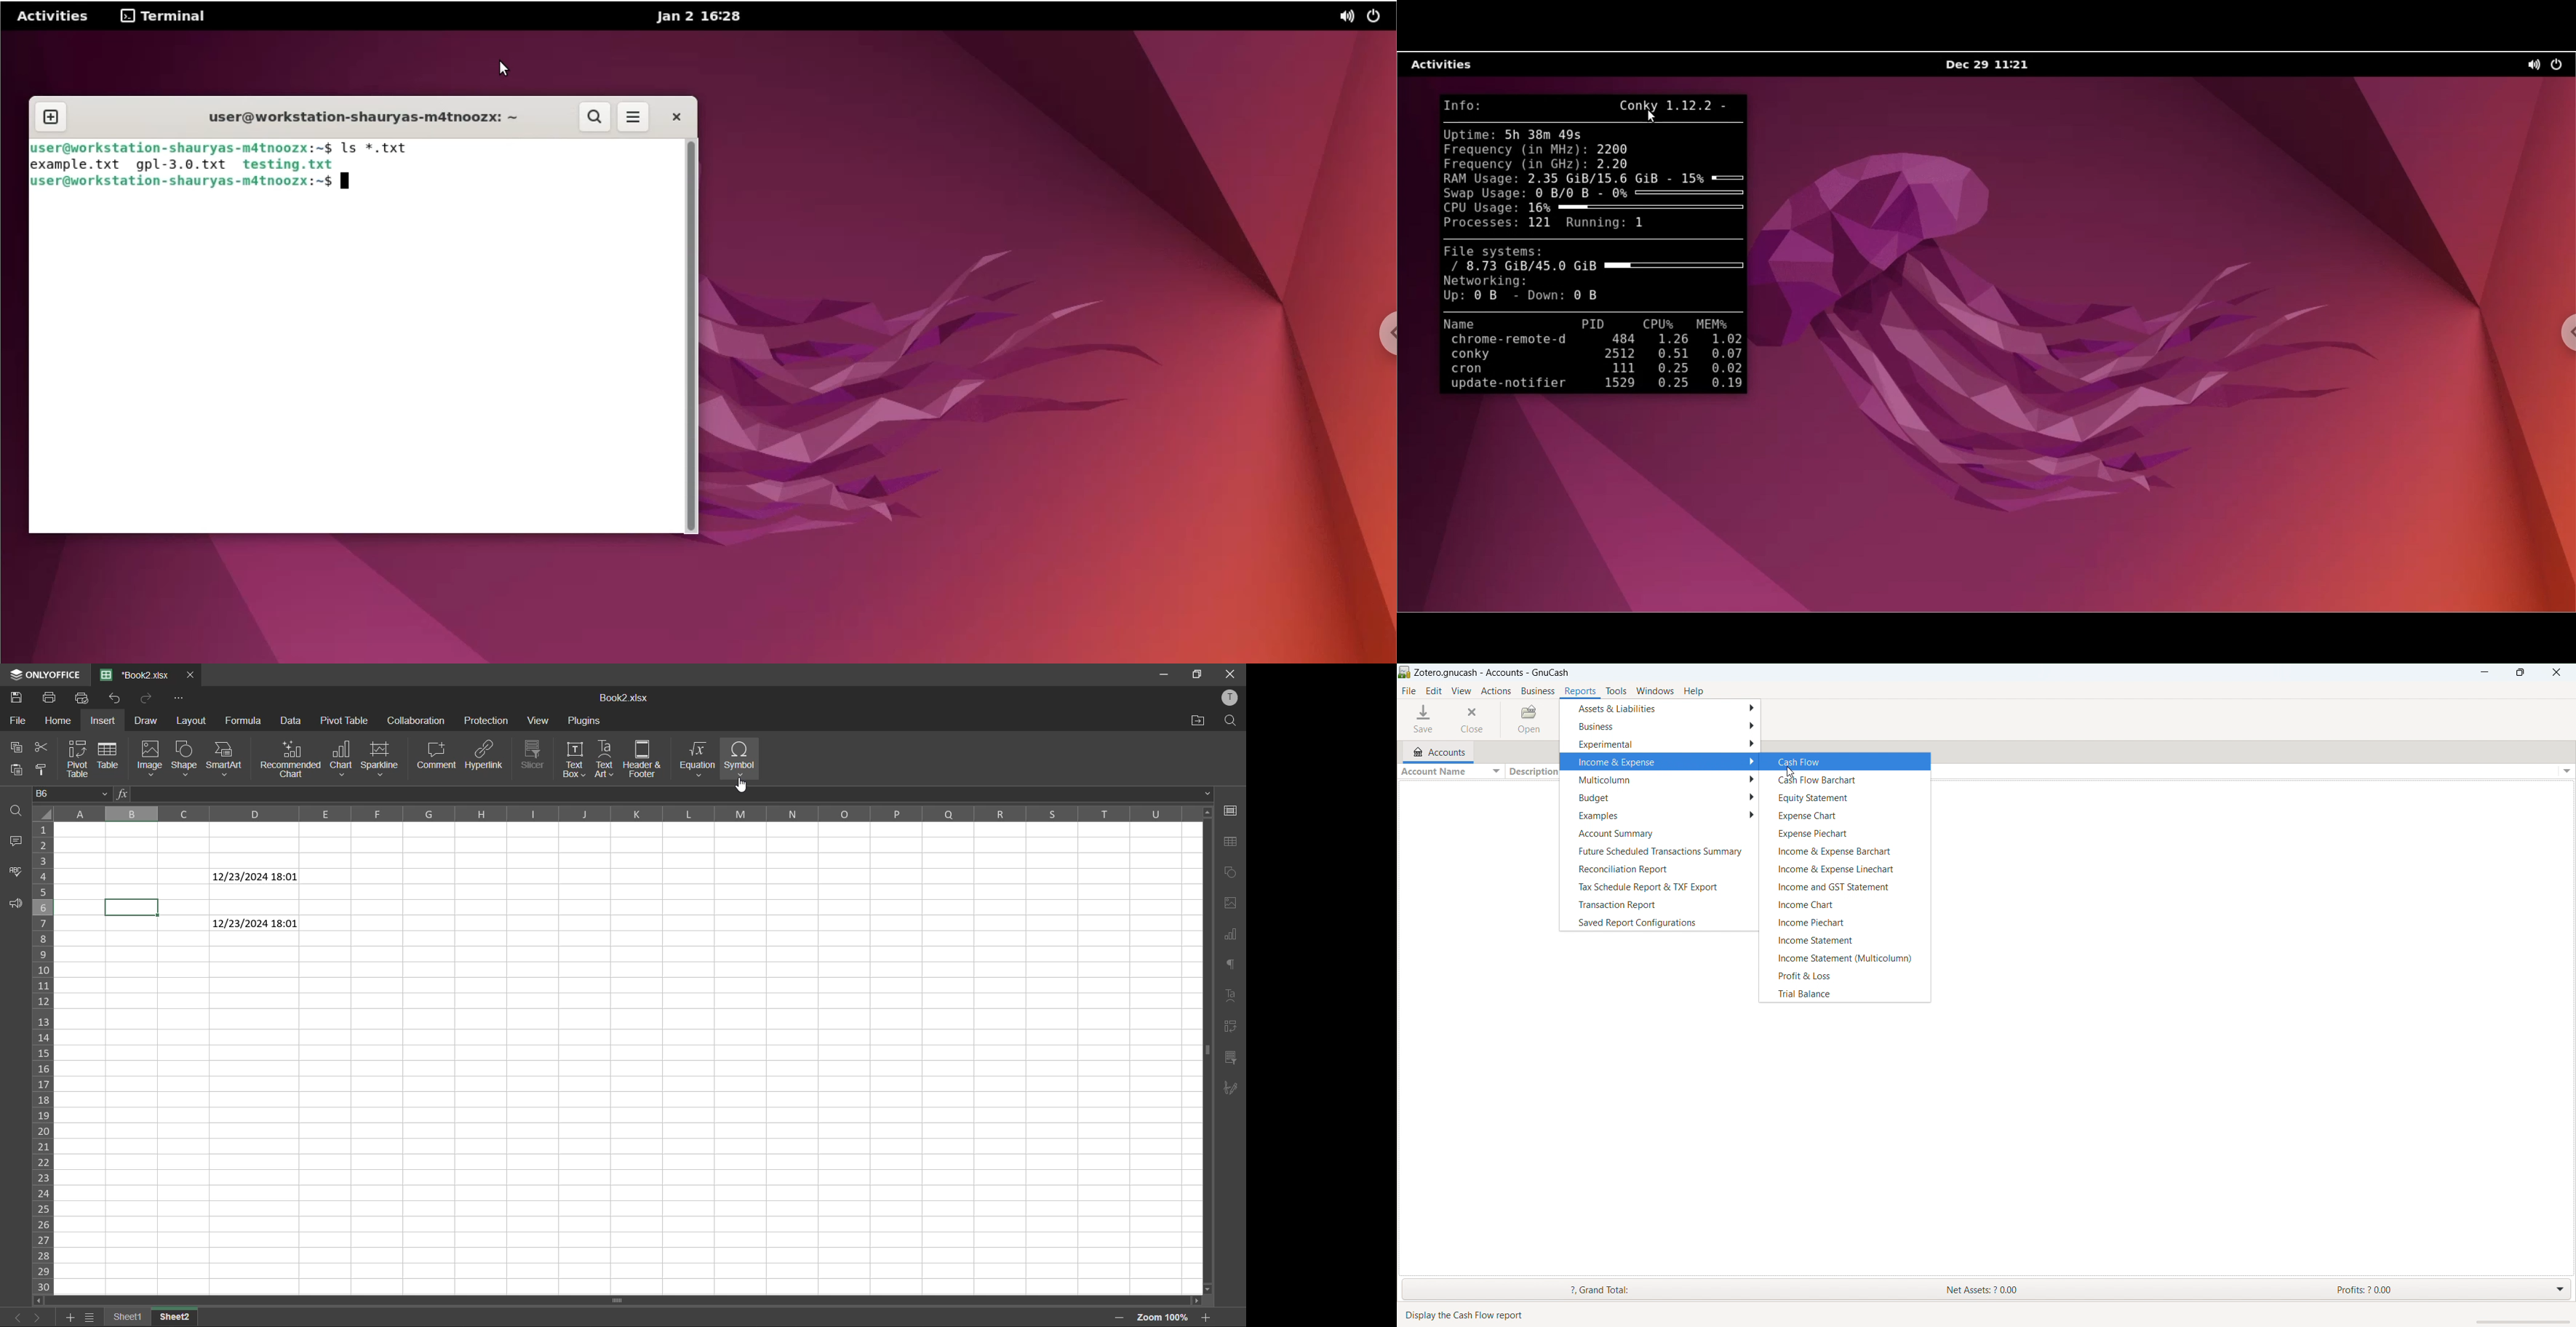 Image resolution: width=2576 pixels, height=1344 pixels. I want to click on Activities, so click(55, 17).